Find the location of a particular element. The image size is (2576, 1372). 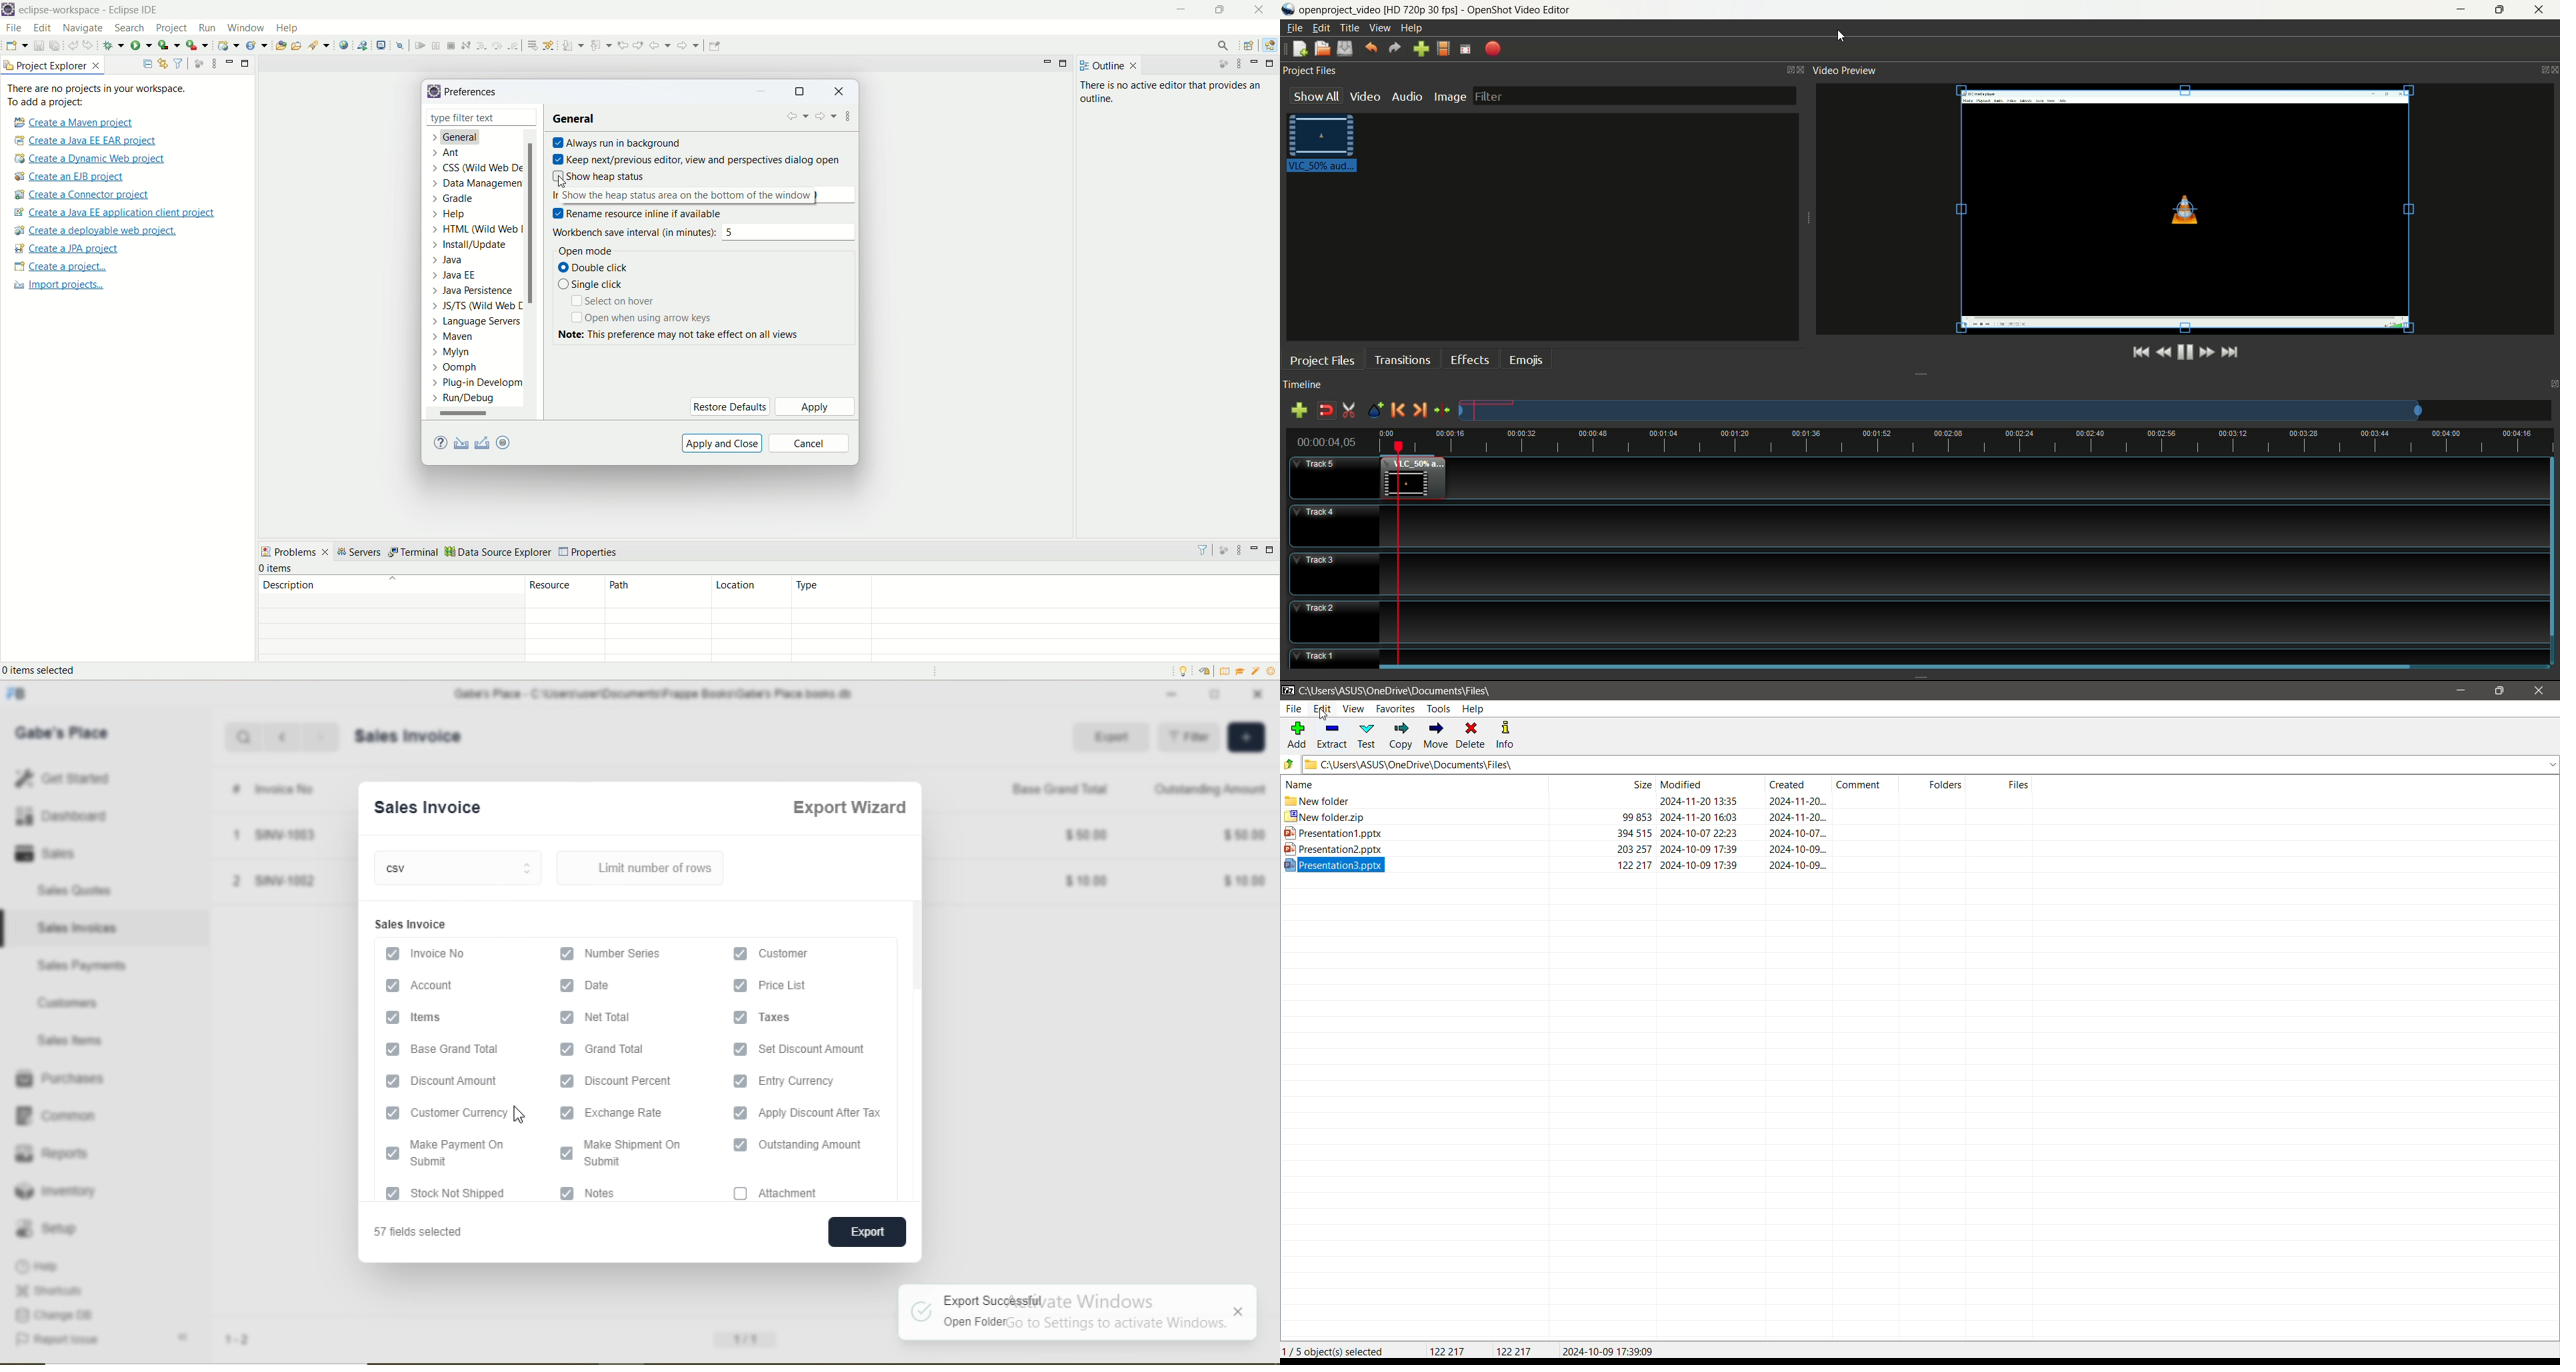

1 SINV-1003 is located at coordinates (271, 836).